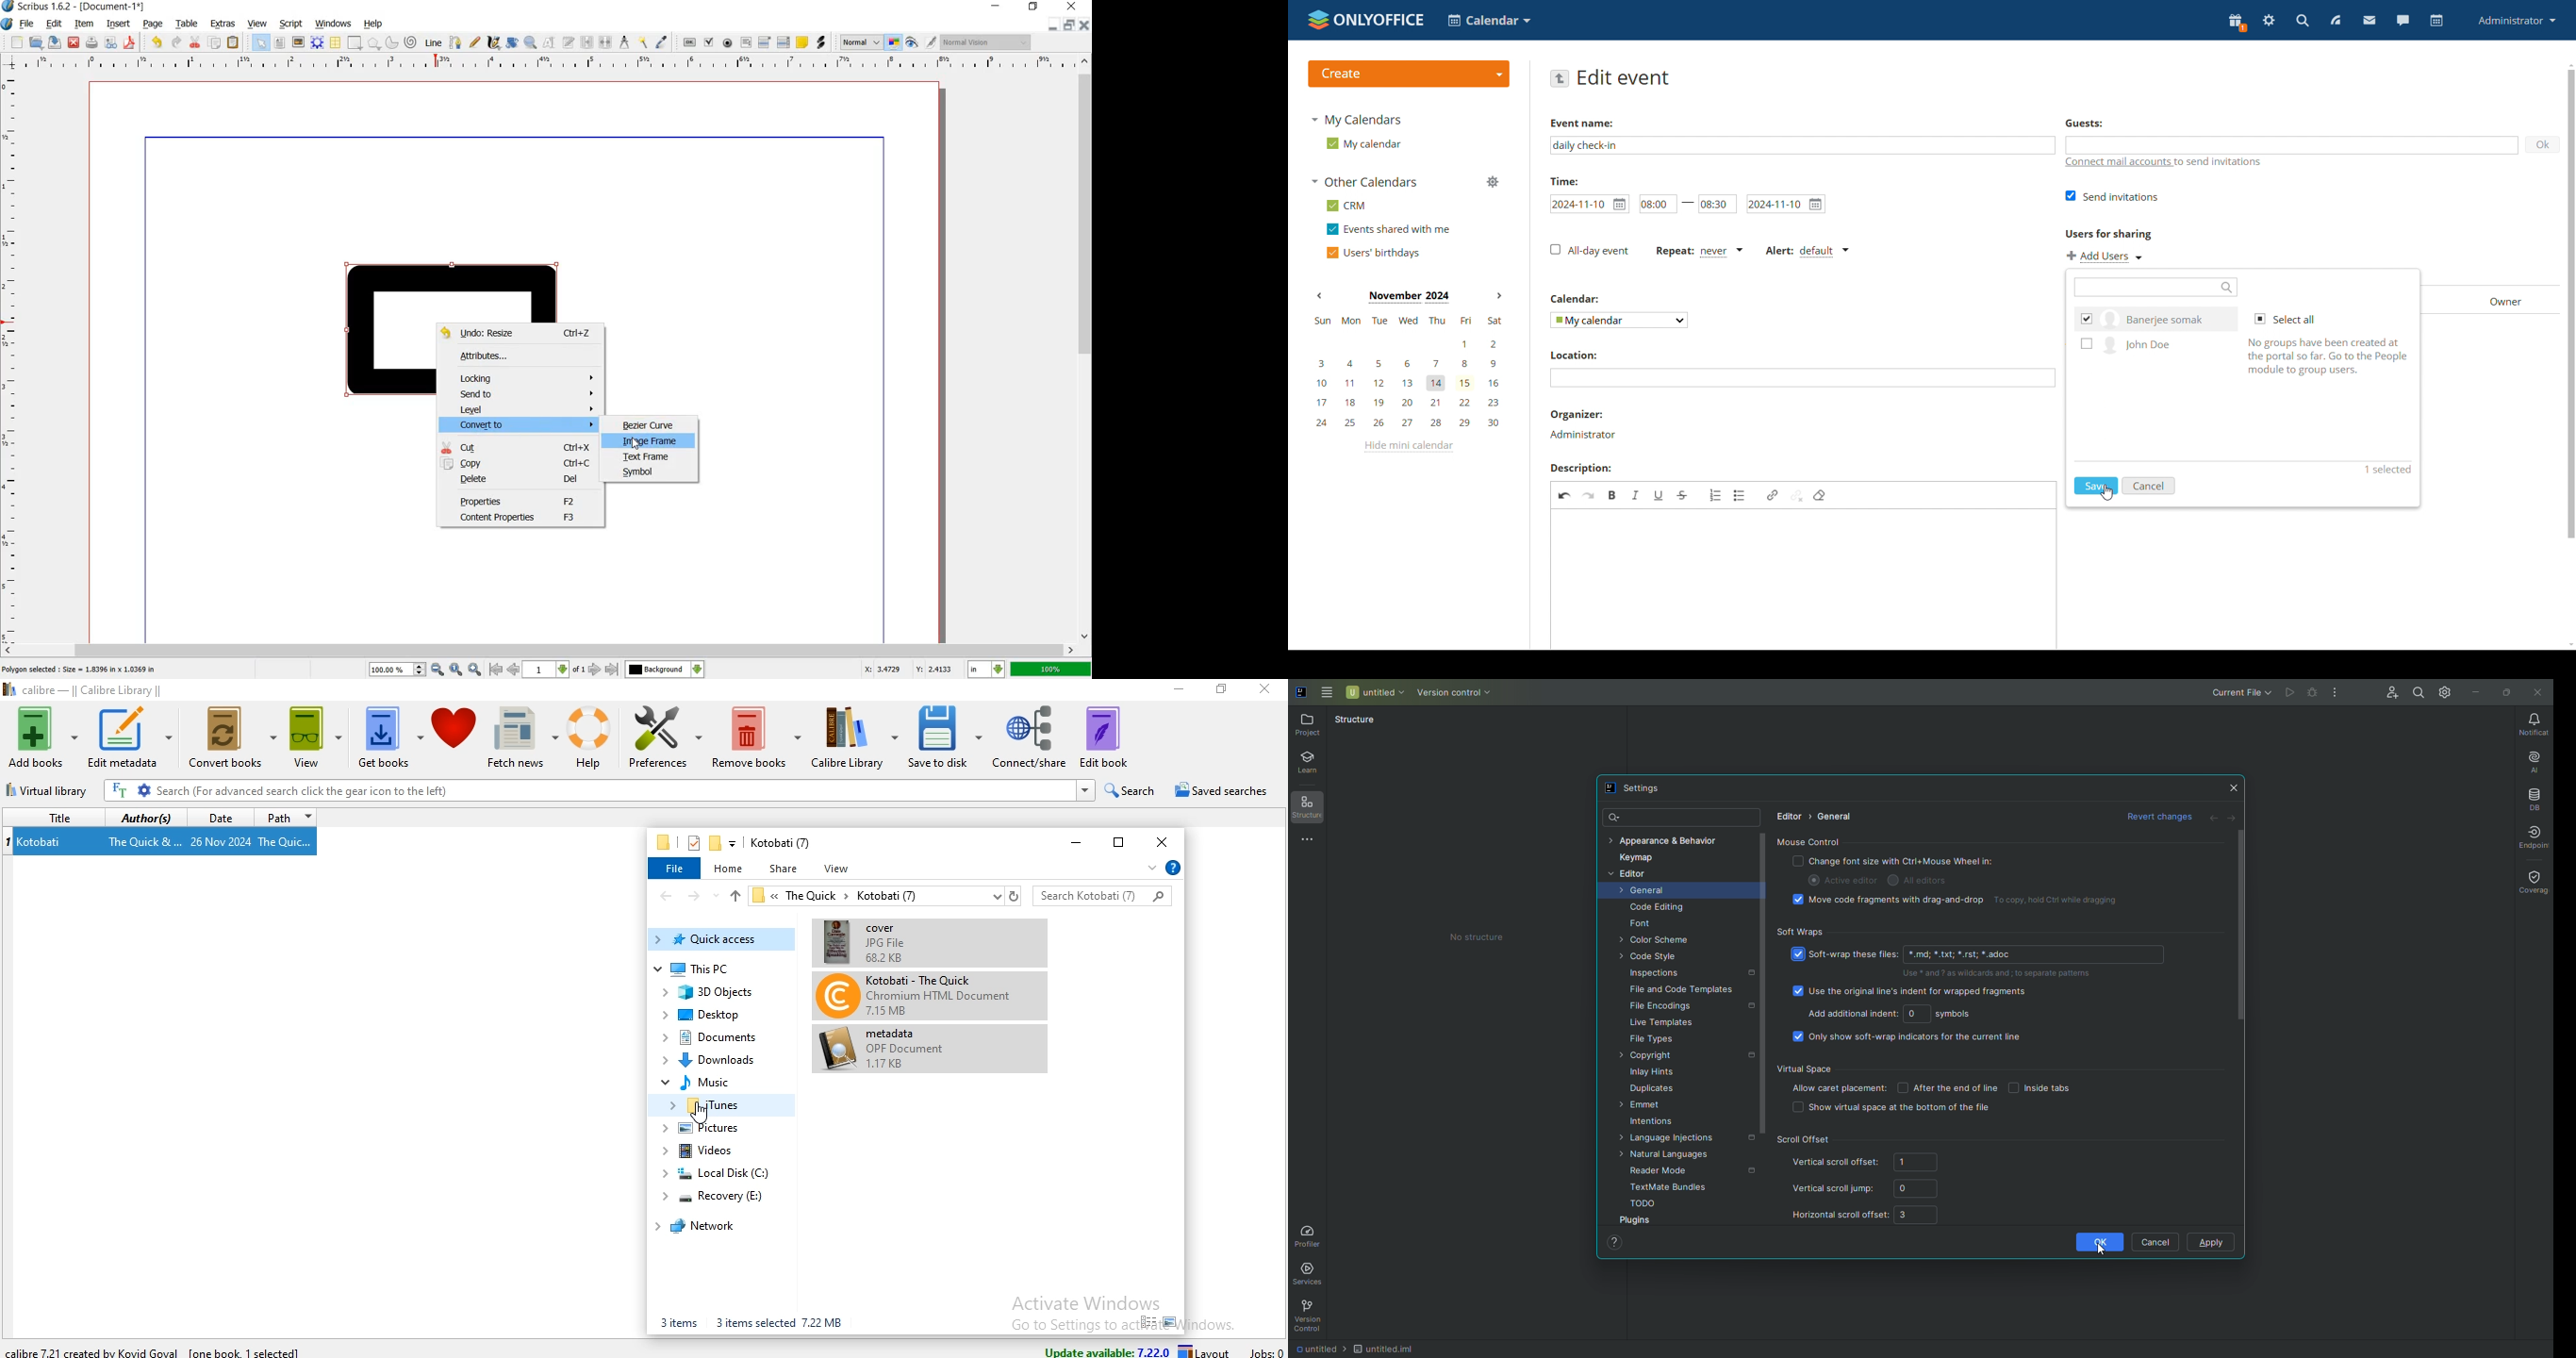 This screenshot has width=2576, height=1372. What do you see at coordinates (50, 816) in the screenshot?
I see `title` at bounding box center [50, 816].